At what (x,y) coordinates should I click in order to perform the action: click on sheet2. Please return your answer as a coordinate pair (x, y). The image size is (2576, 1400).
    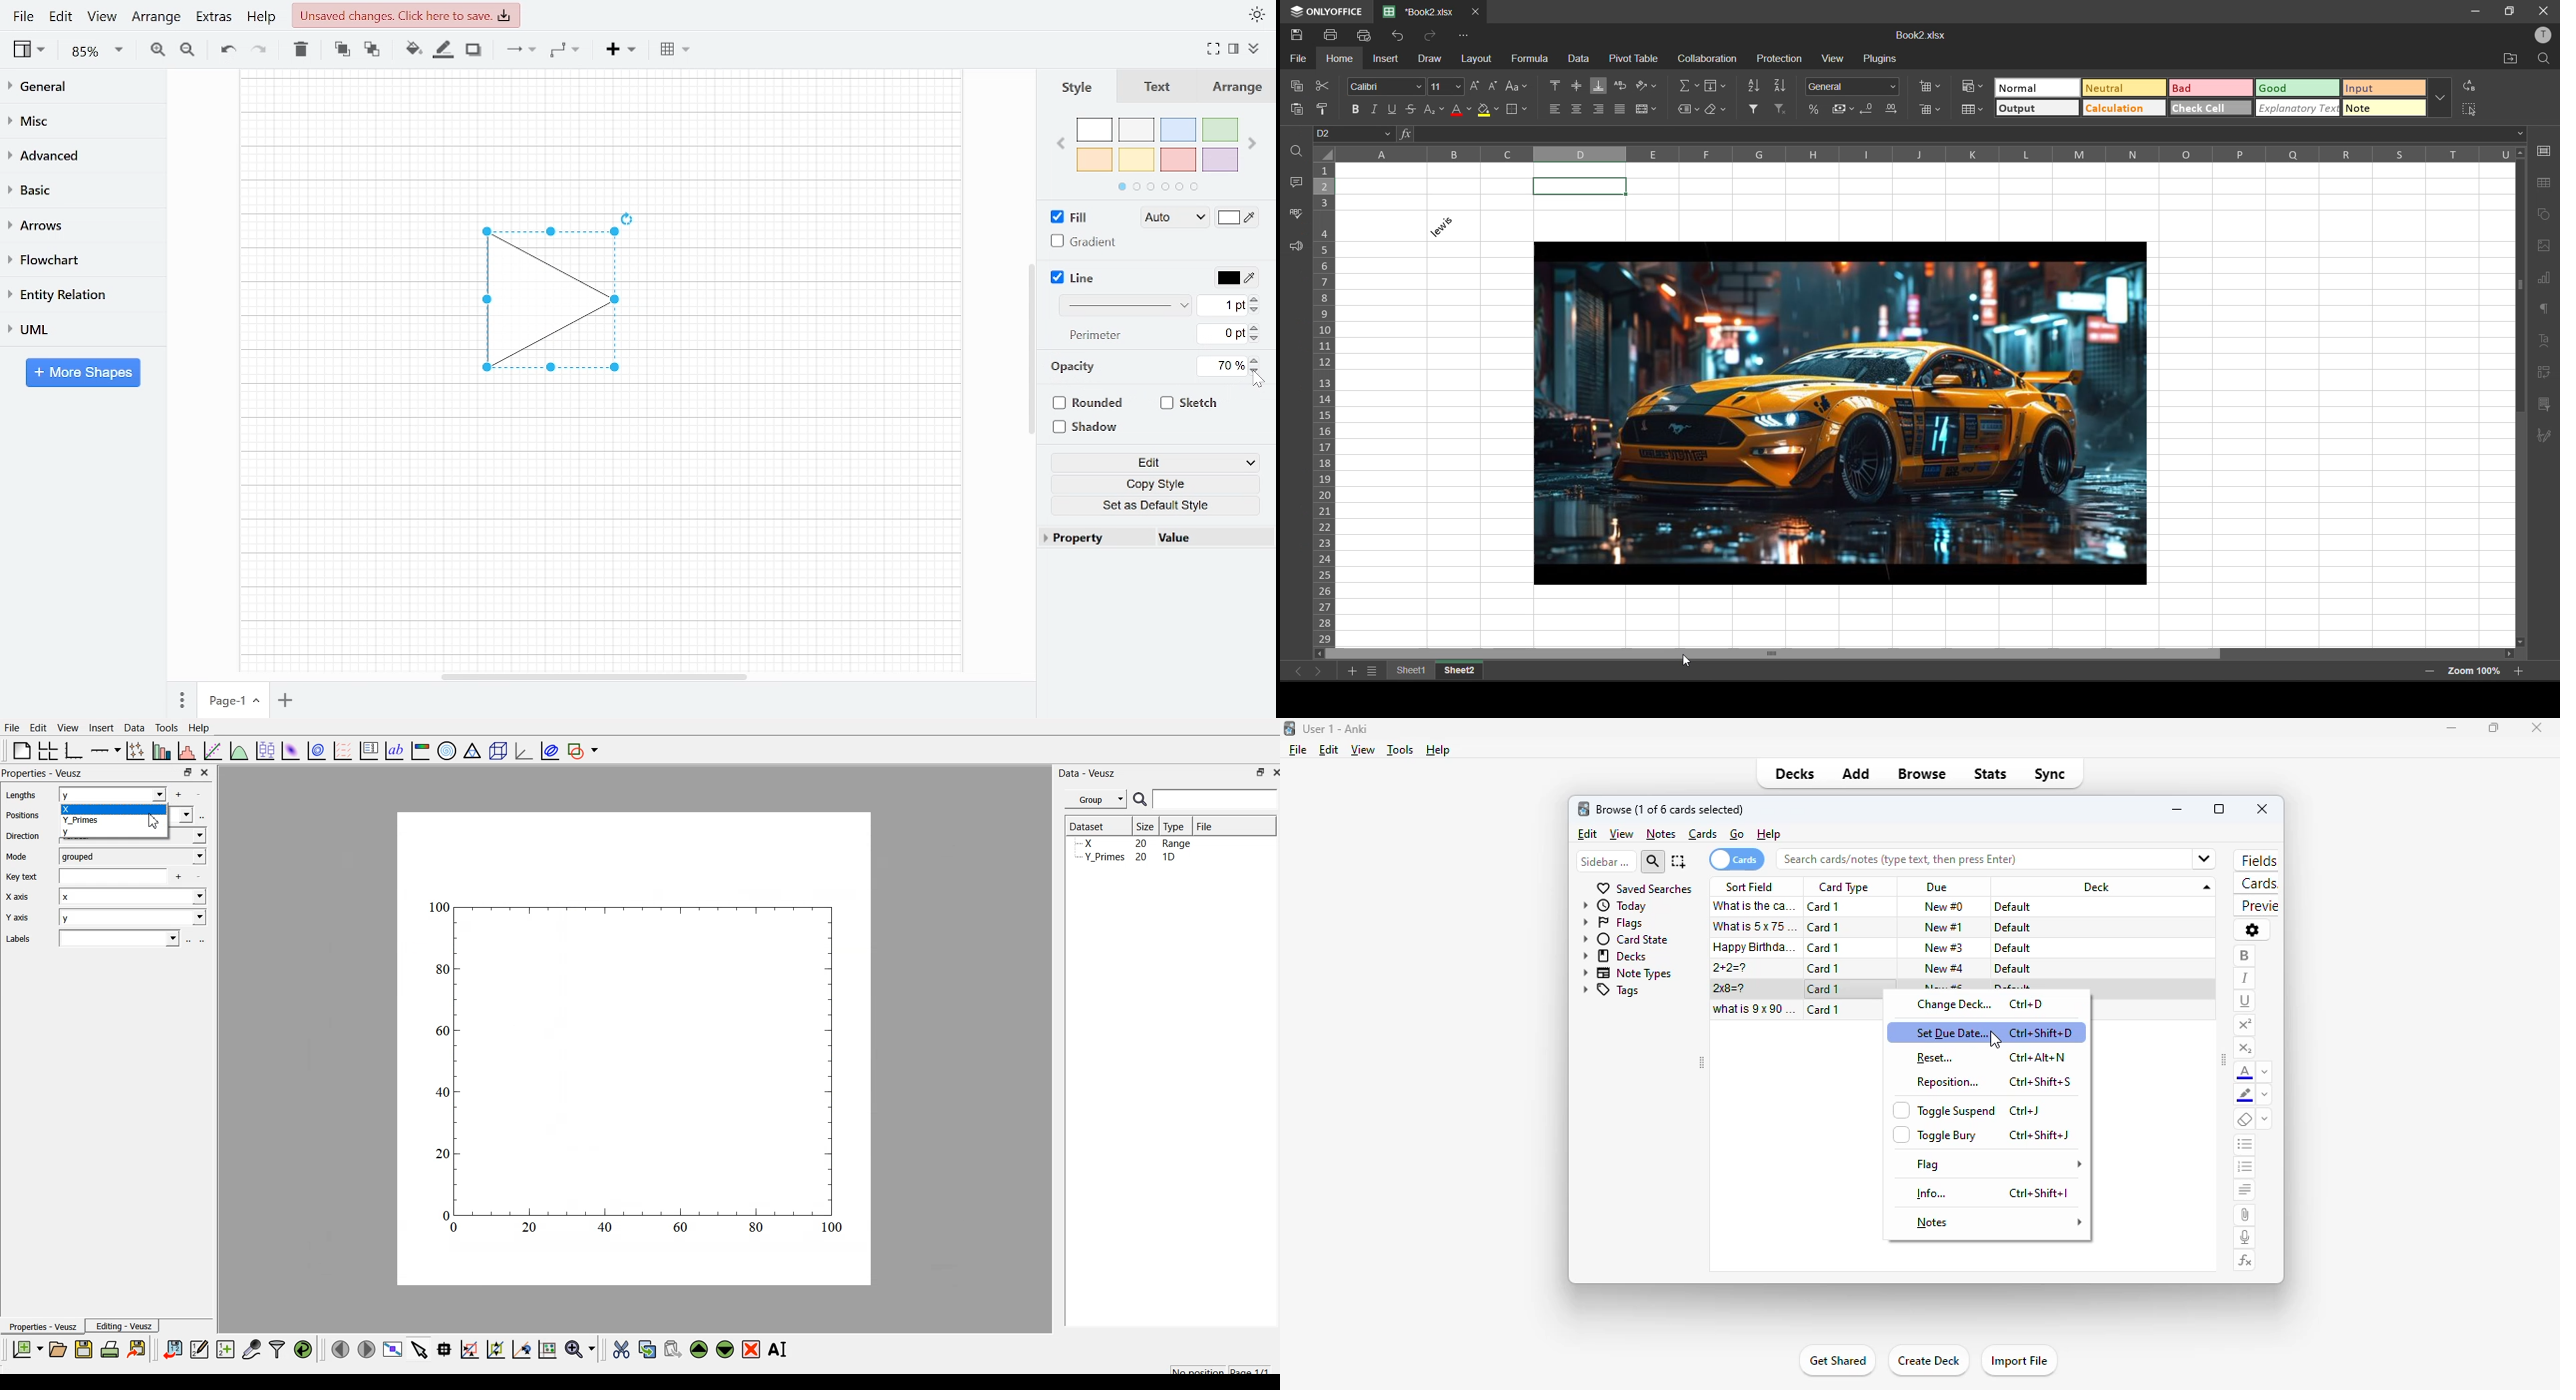
    Looking at the image, I should click on (1463, 671).